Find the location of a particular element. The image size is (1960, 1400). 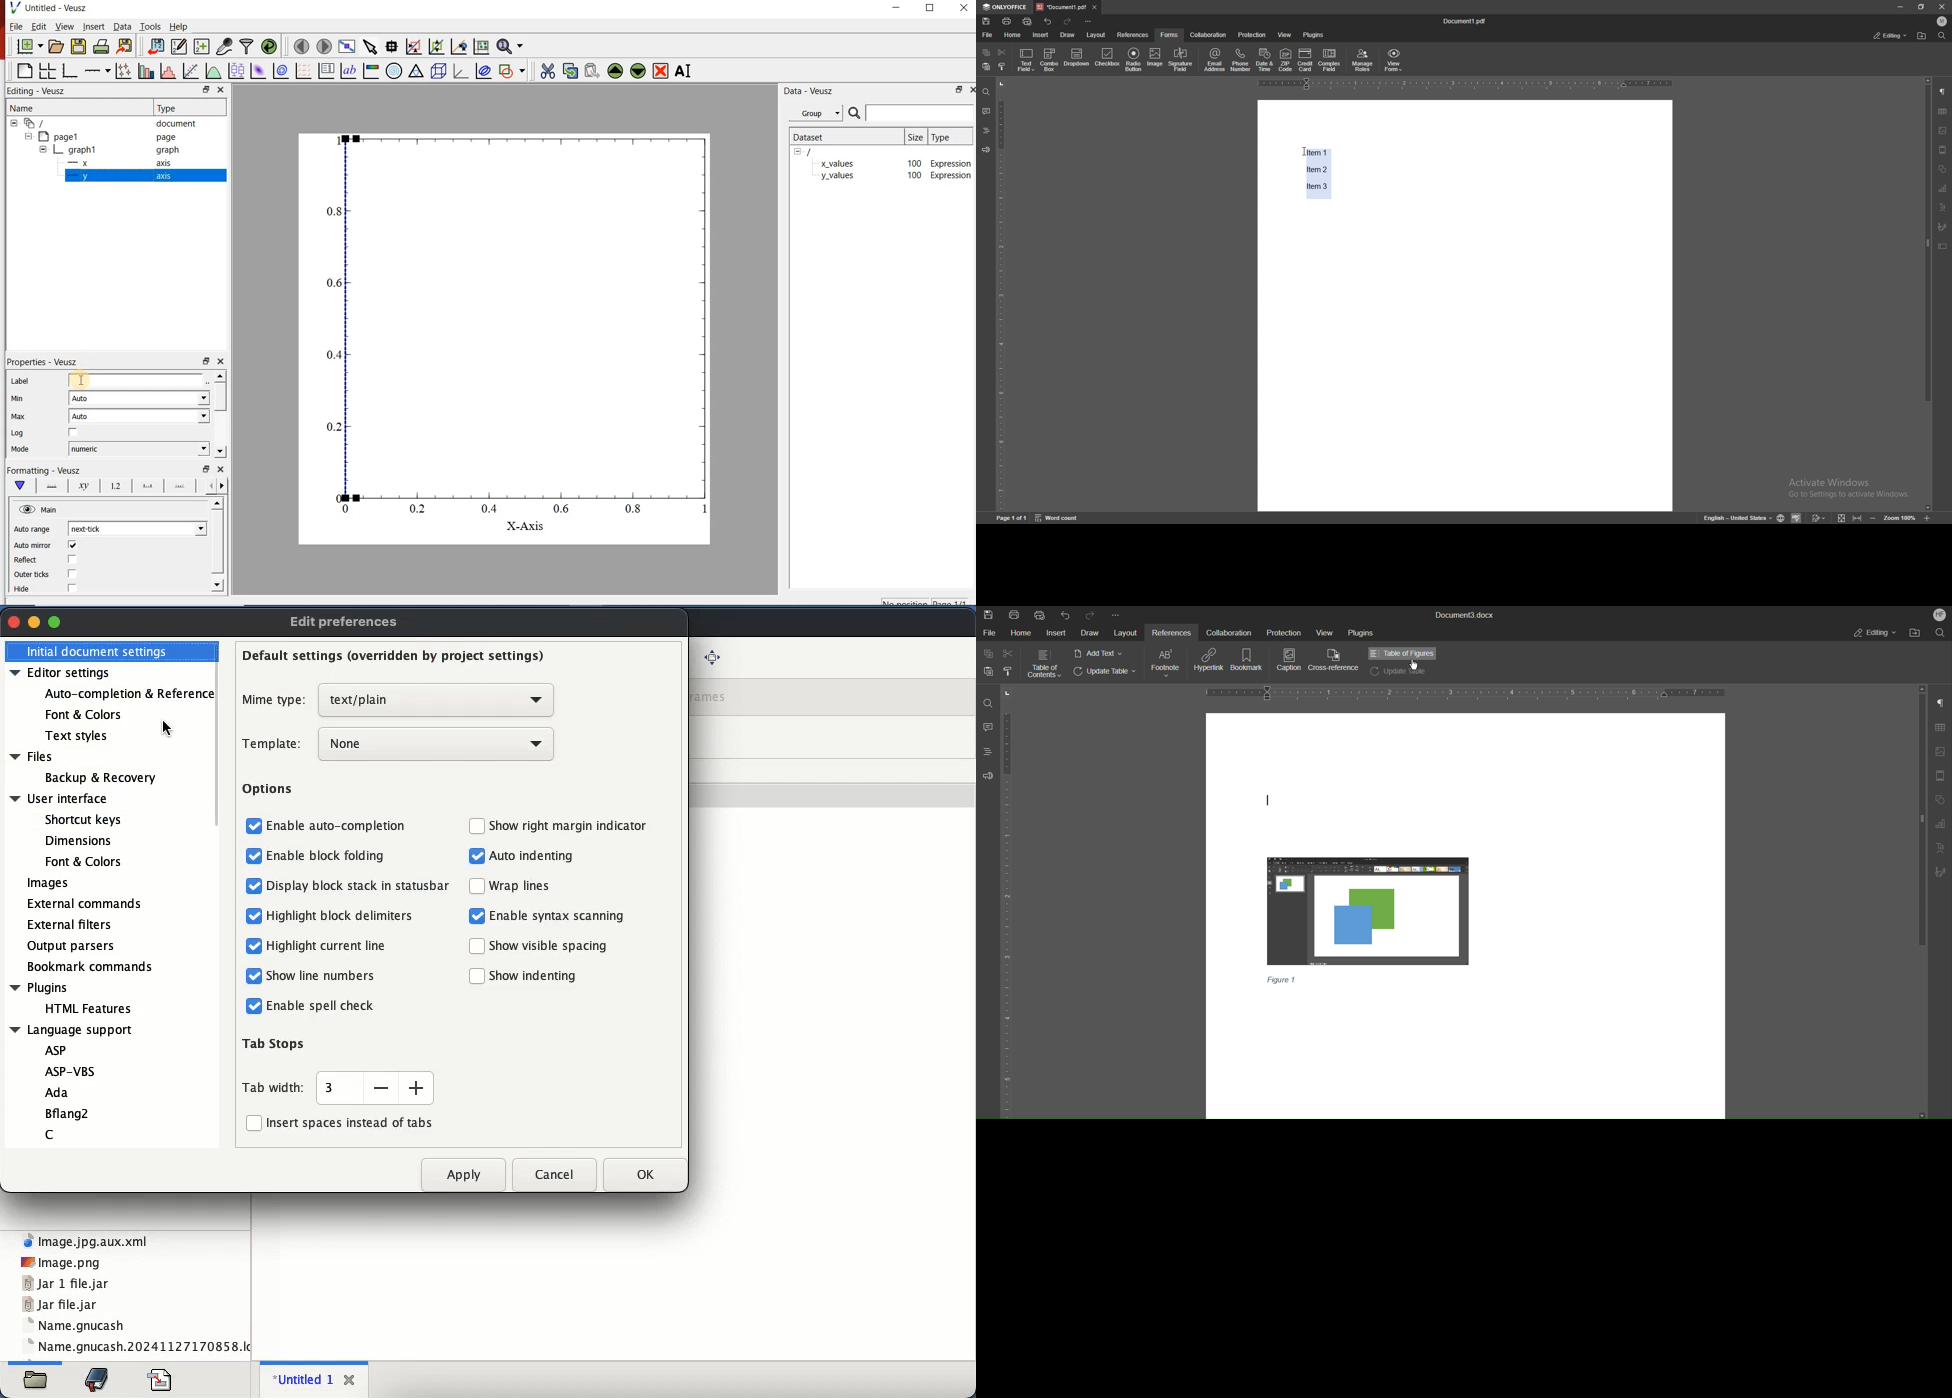

Highlight current line is located at coordinates (329, 948).